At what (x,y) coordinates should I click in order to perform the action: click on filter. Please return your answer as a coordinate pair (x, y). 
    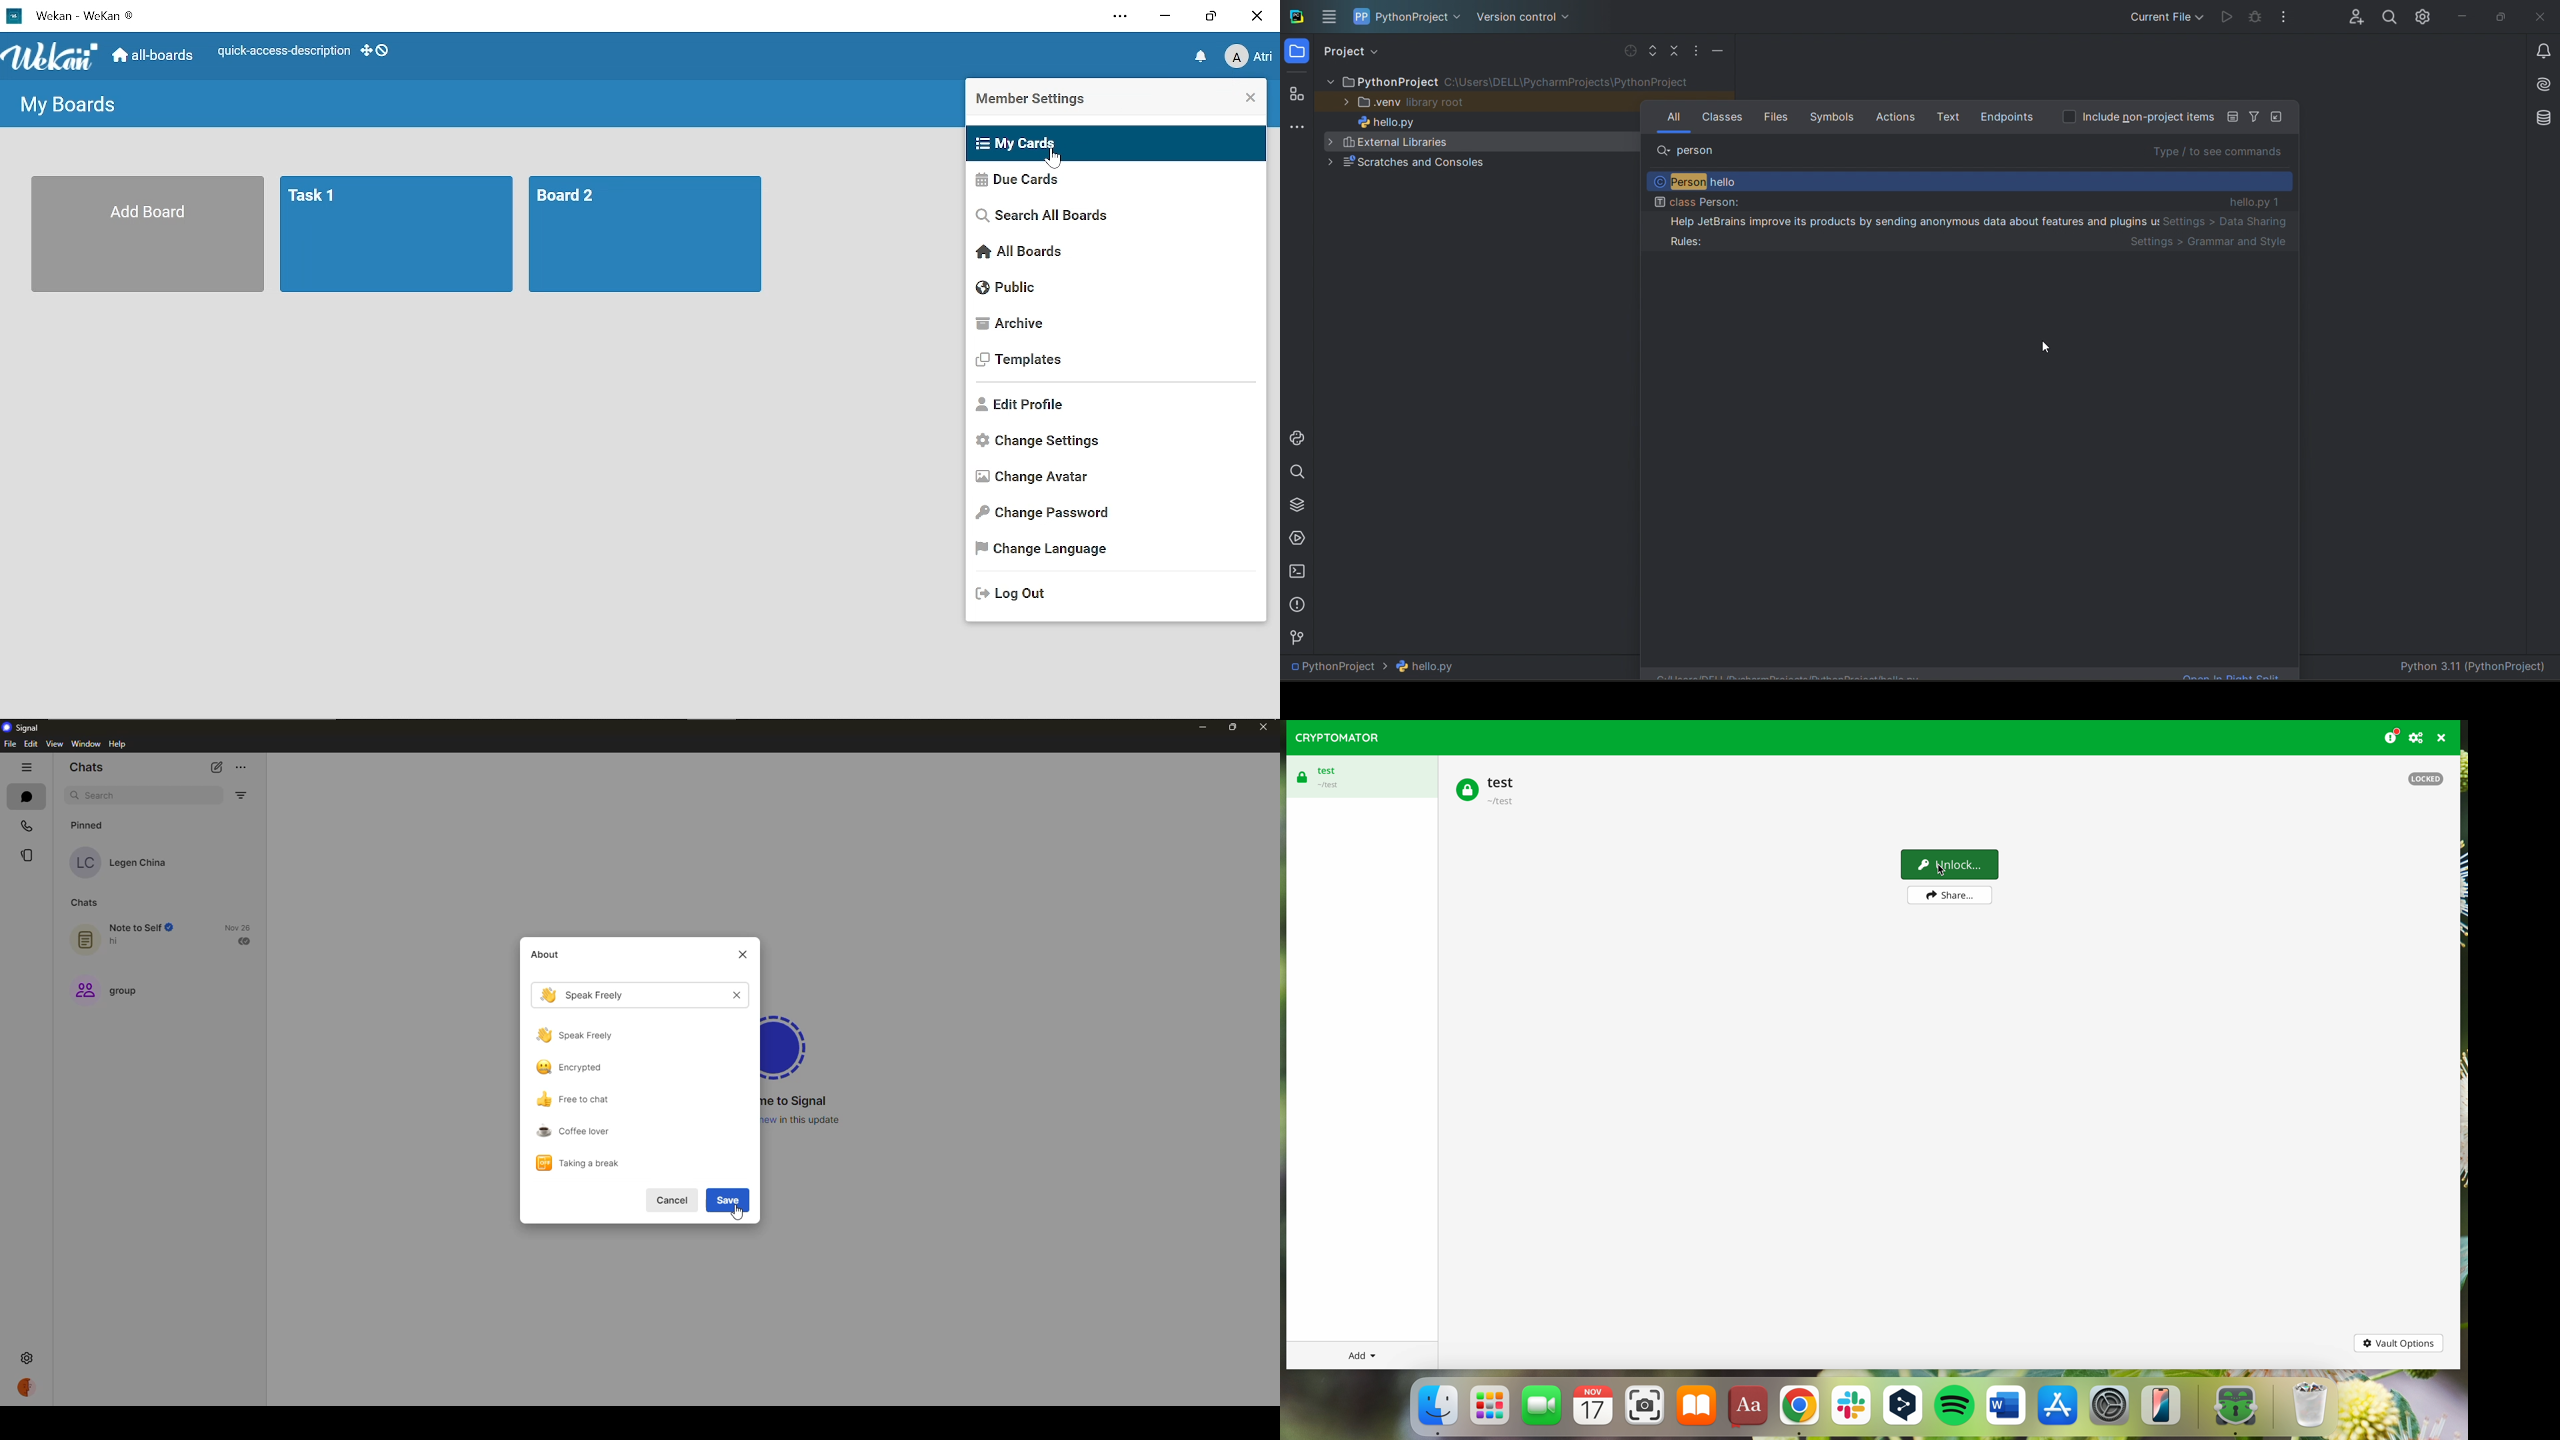
    Looking at the image, I should click on (240, 795).